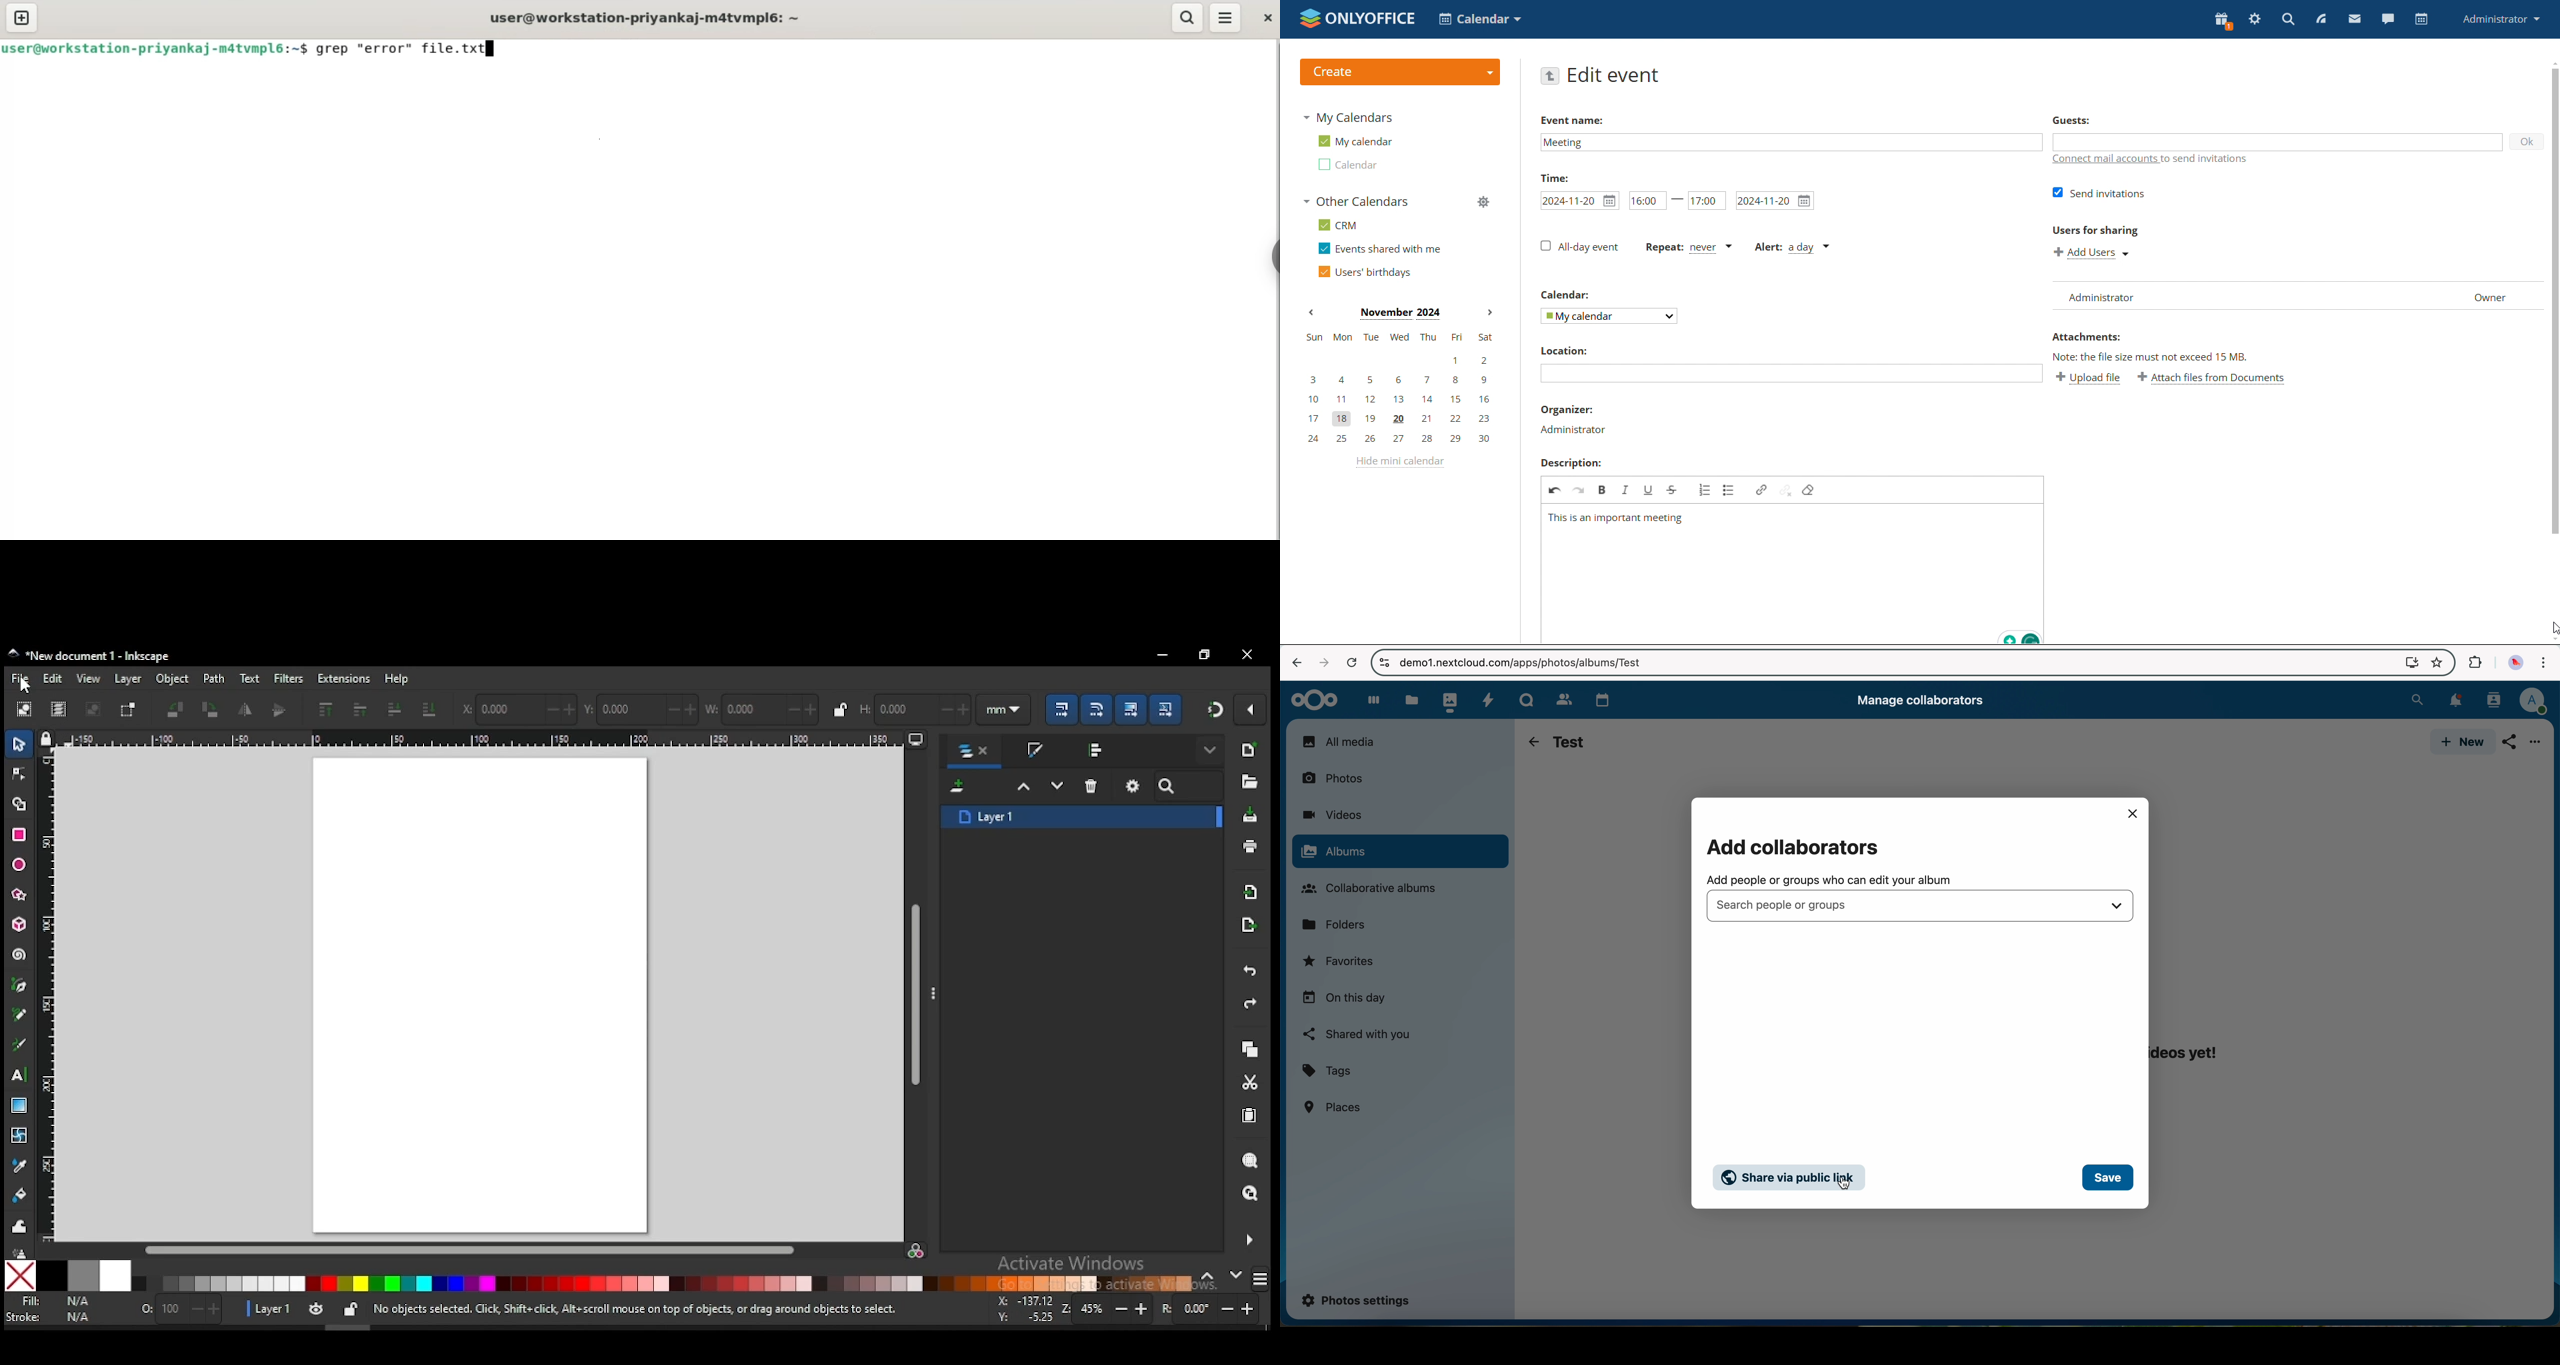 Image resolution: width=2576 pixels, height=1372 pixels. Describe the element at coordinates (1098, 749) in the screenshot. I see `align and distribute` at that location.